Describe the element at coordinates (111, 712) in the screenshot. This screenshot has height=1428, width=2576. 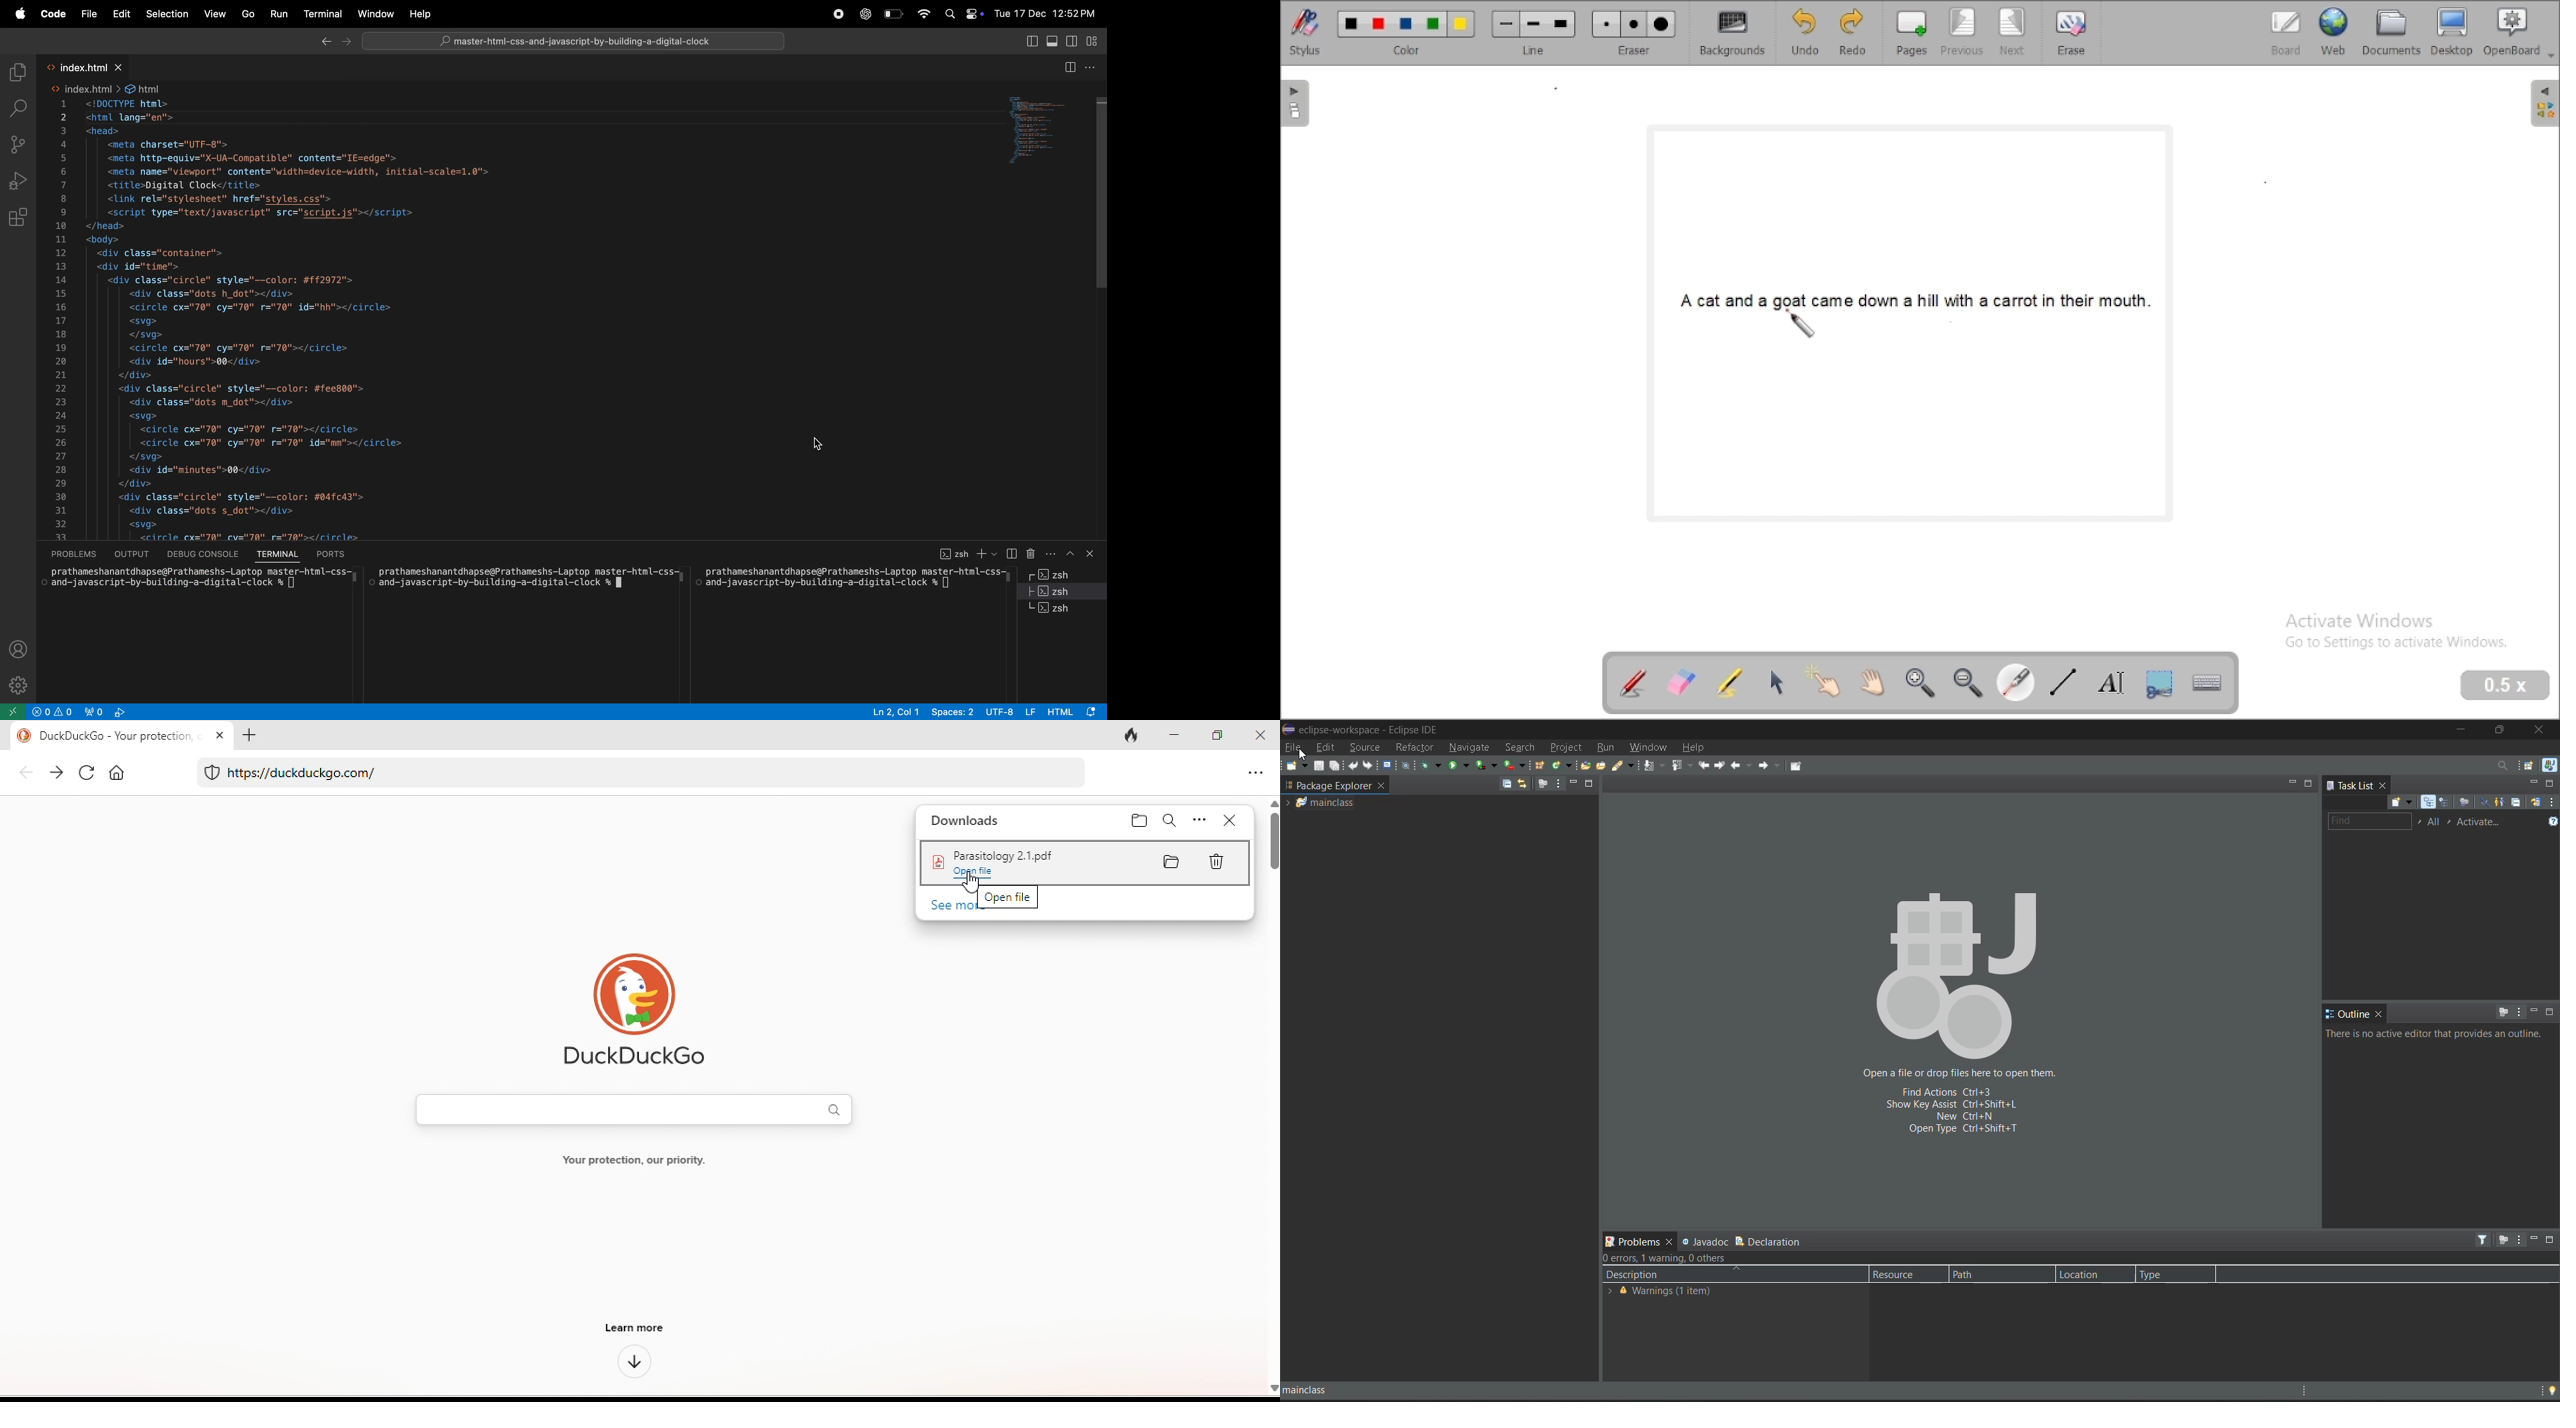
I see `view port` at that location.